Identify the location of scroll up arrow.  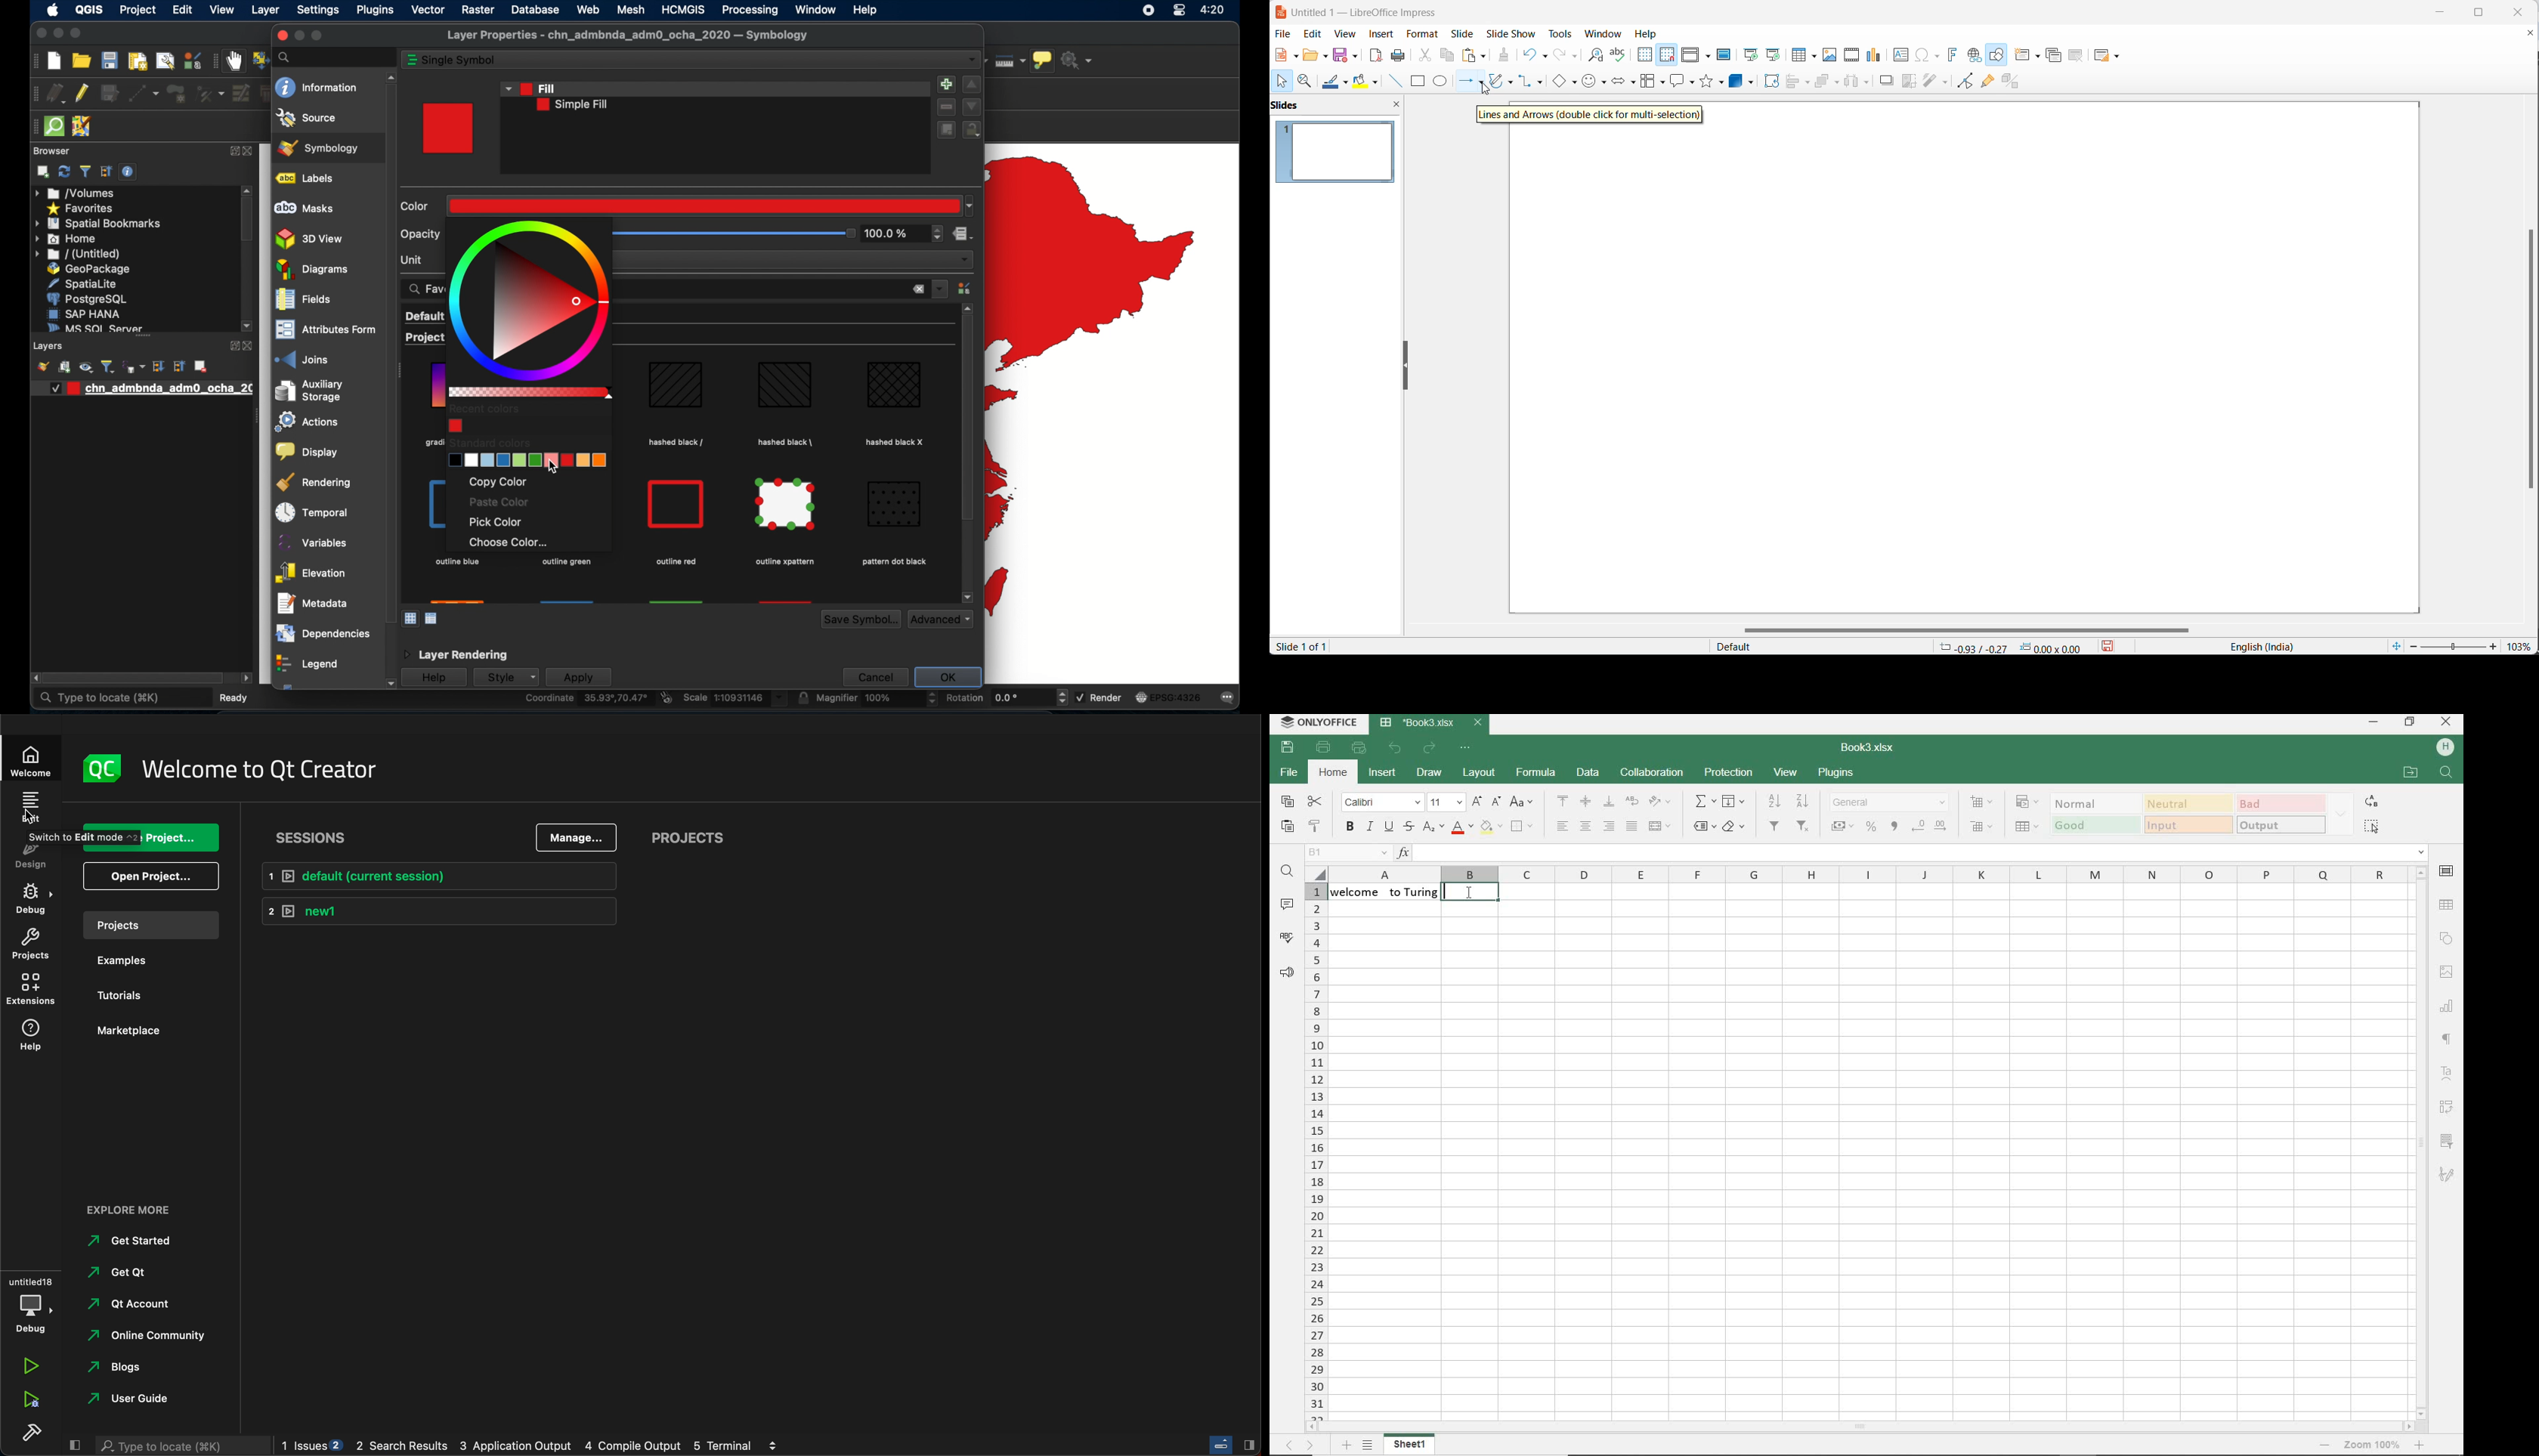
(389, 75).